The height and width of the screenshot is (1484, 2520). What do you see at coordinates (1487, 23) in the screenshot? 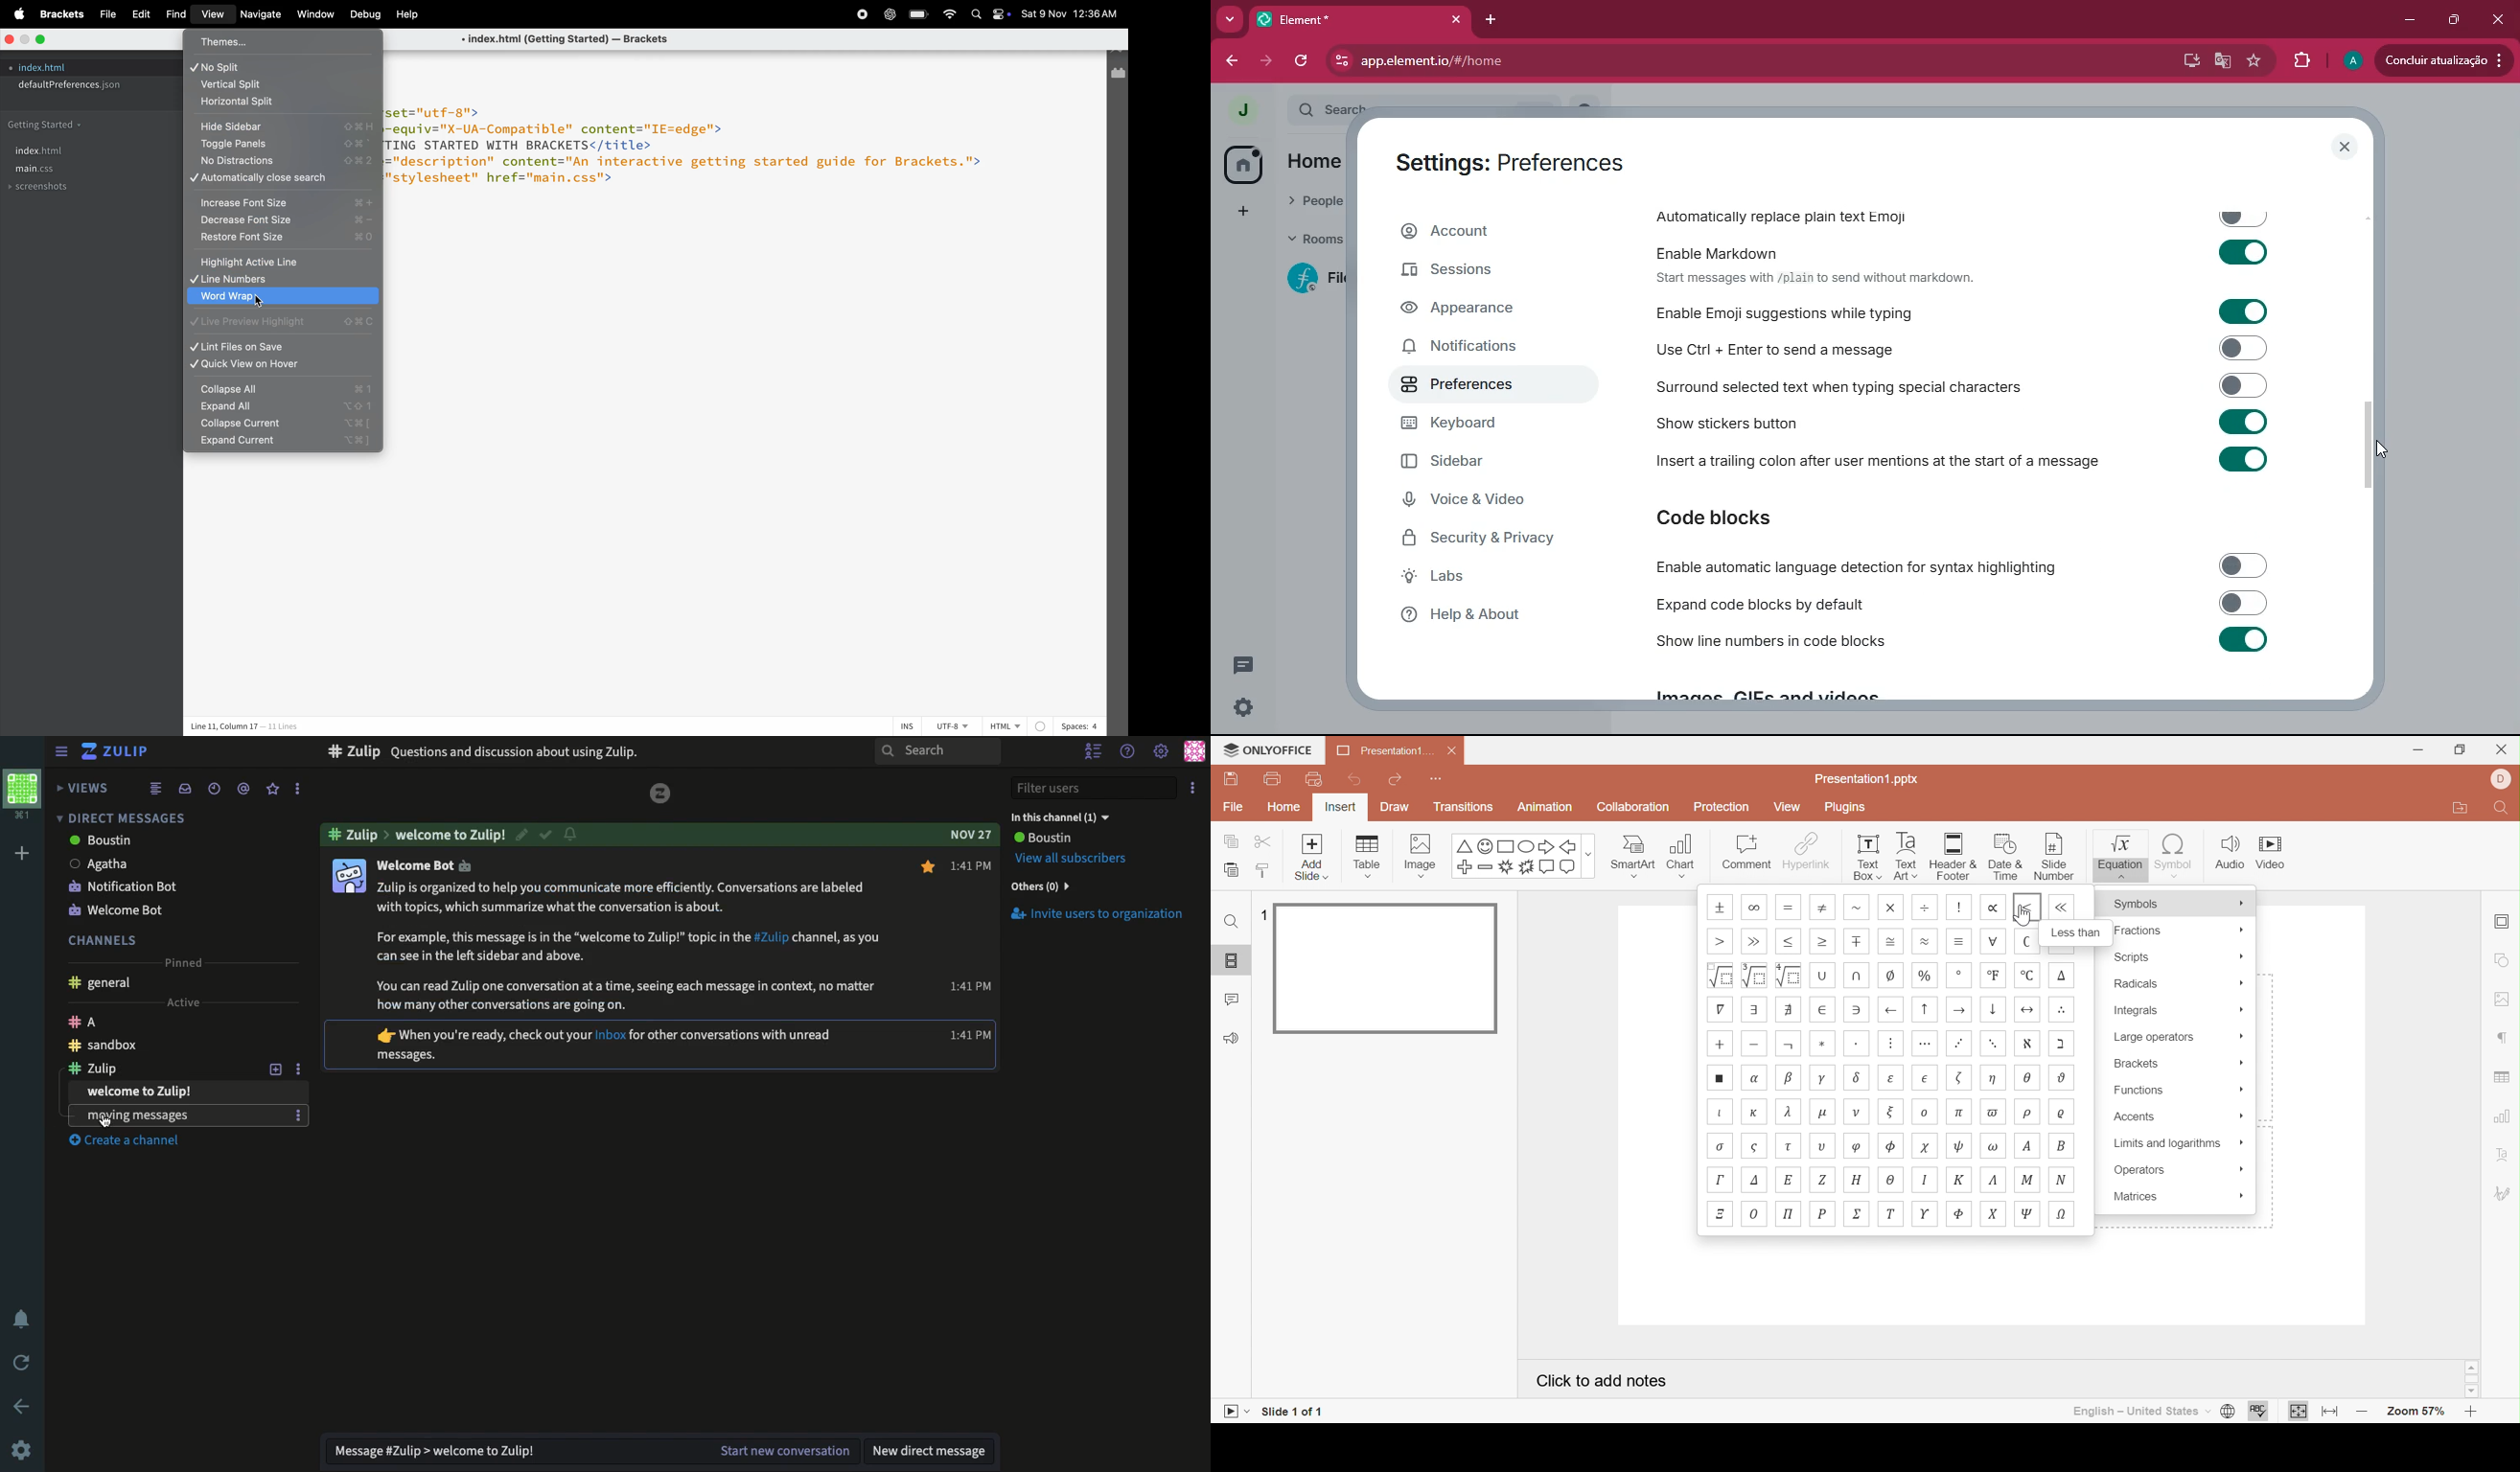
I see `add tab` at bounding box center [1487, 23].